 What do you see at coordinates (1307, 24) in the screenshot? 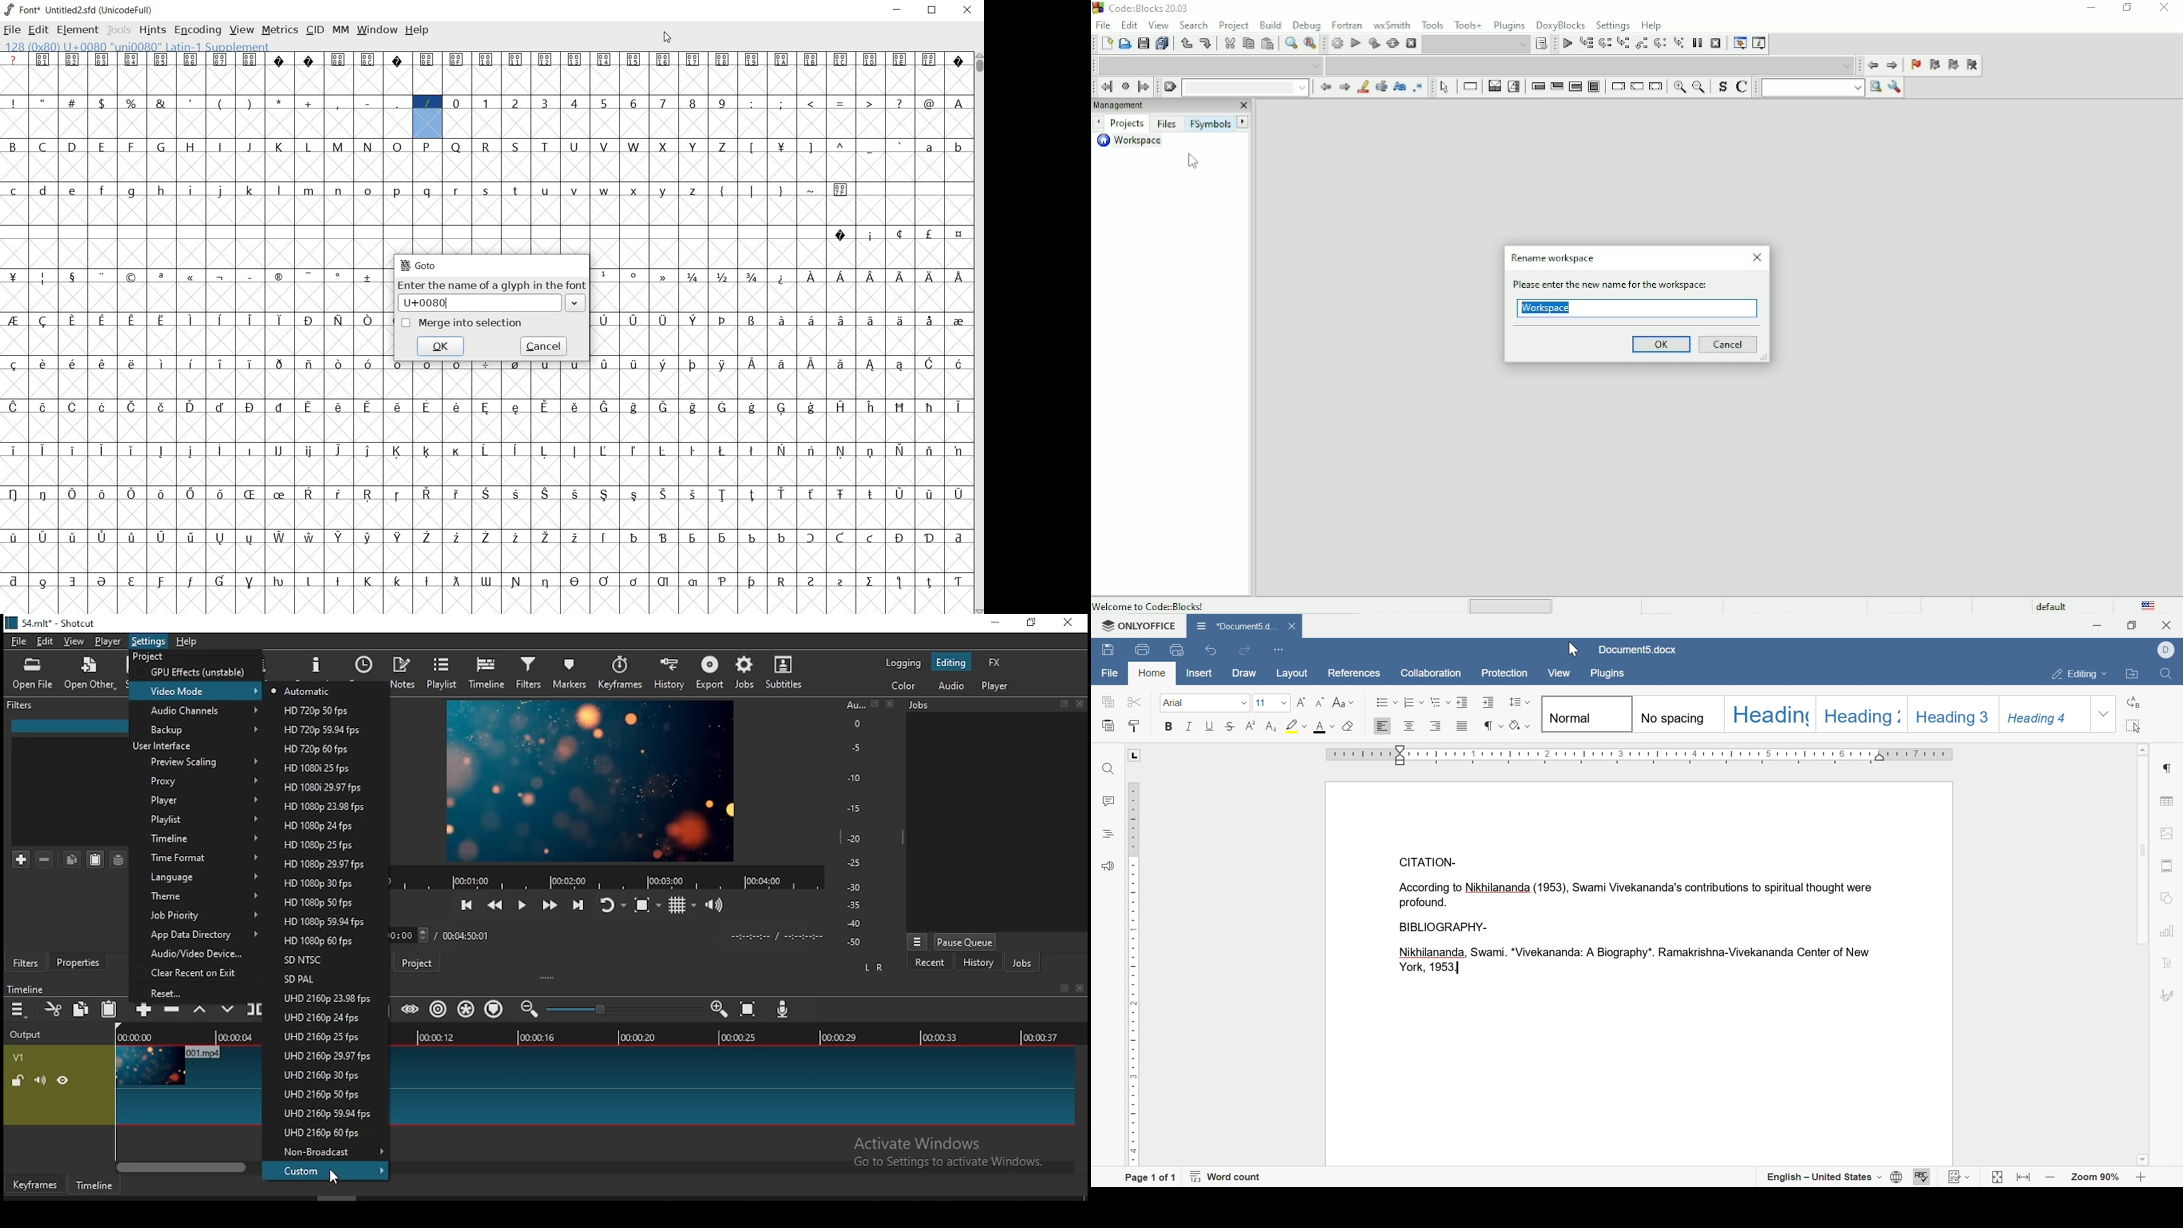
I see `Debug` at bounding box center [1307, 24].